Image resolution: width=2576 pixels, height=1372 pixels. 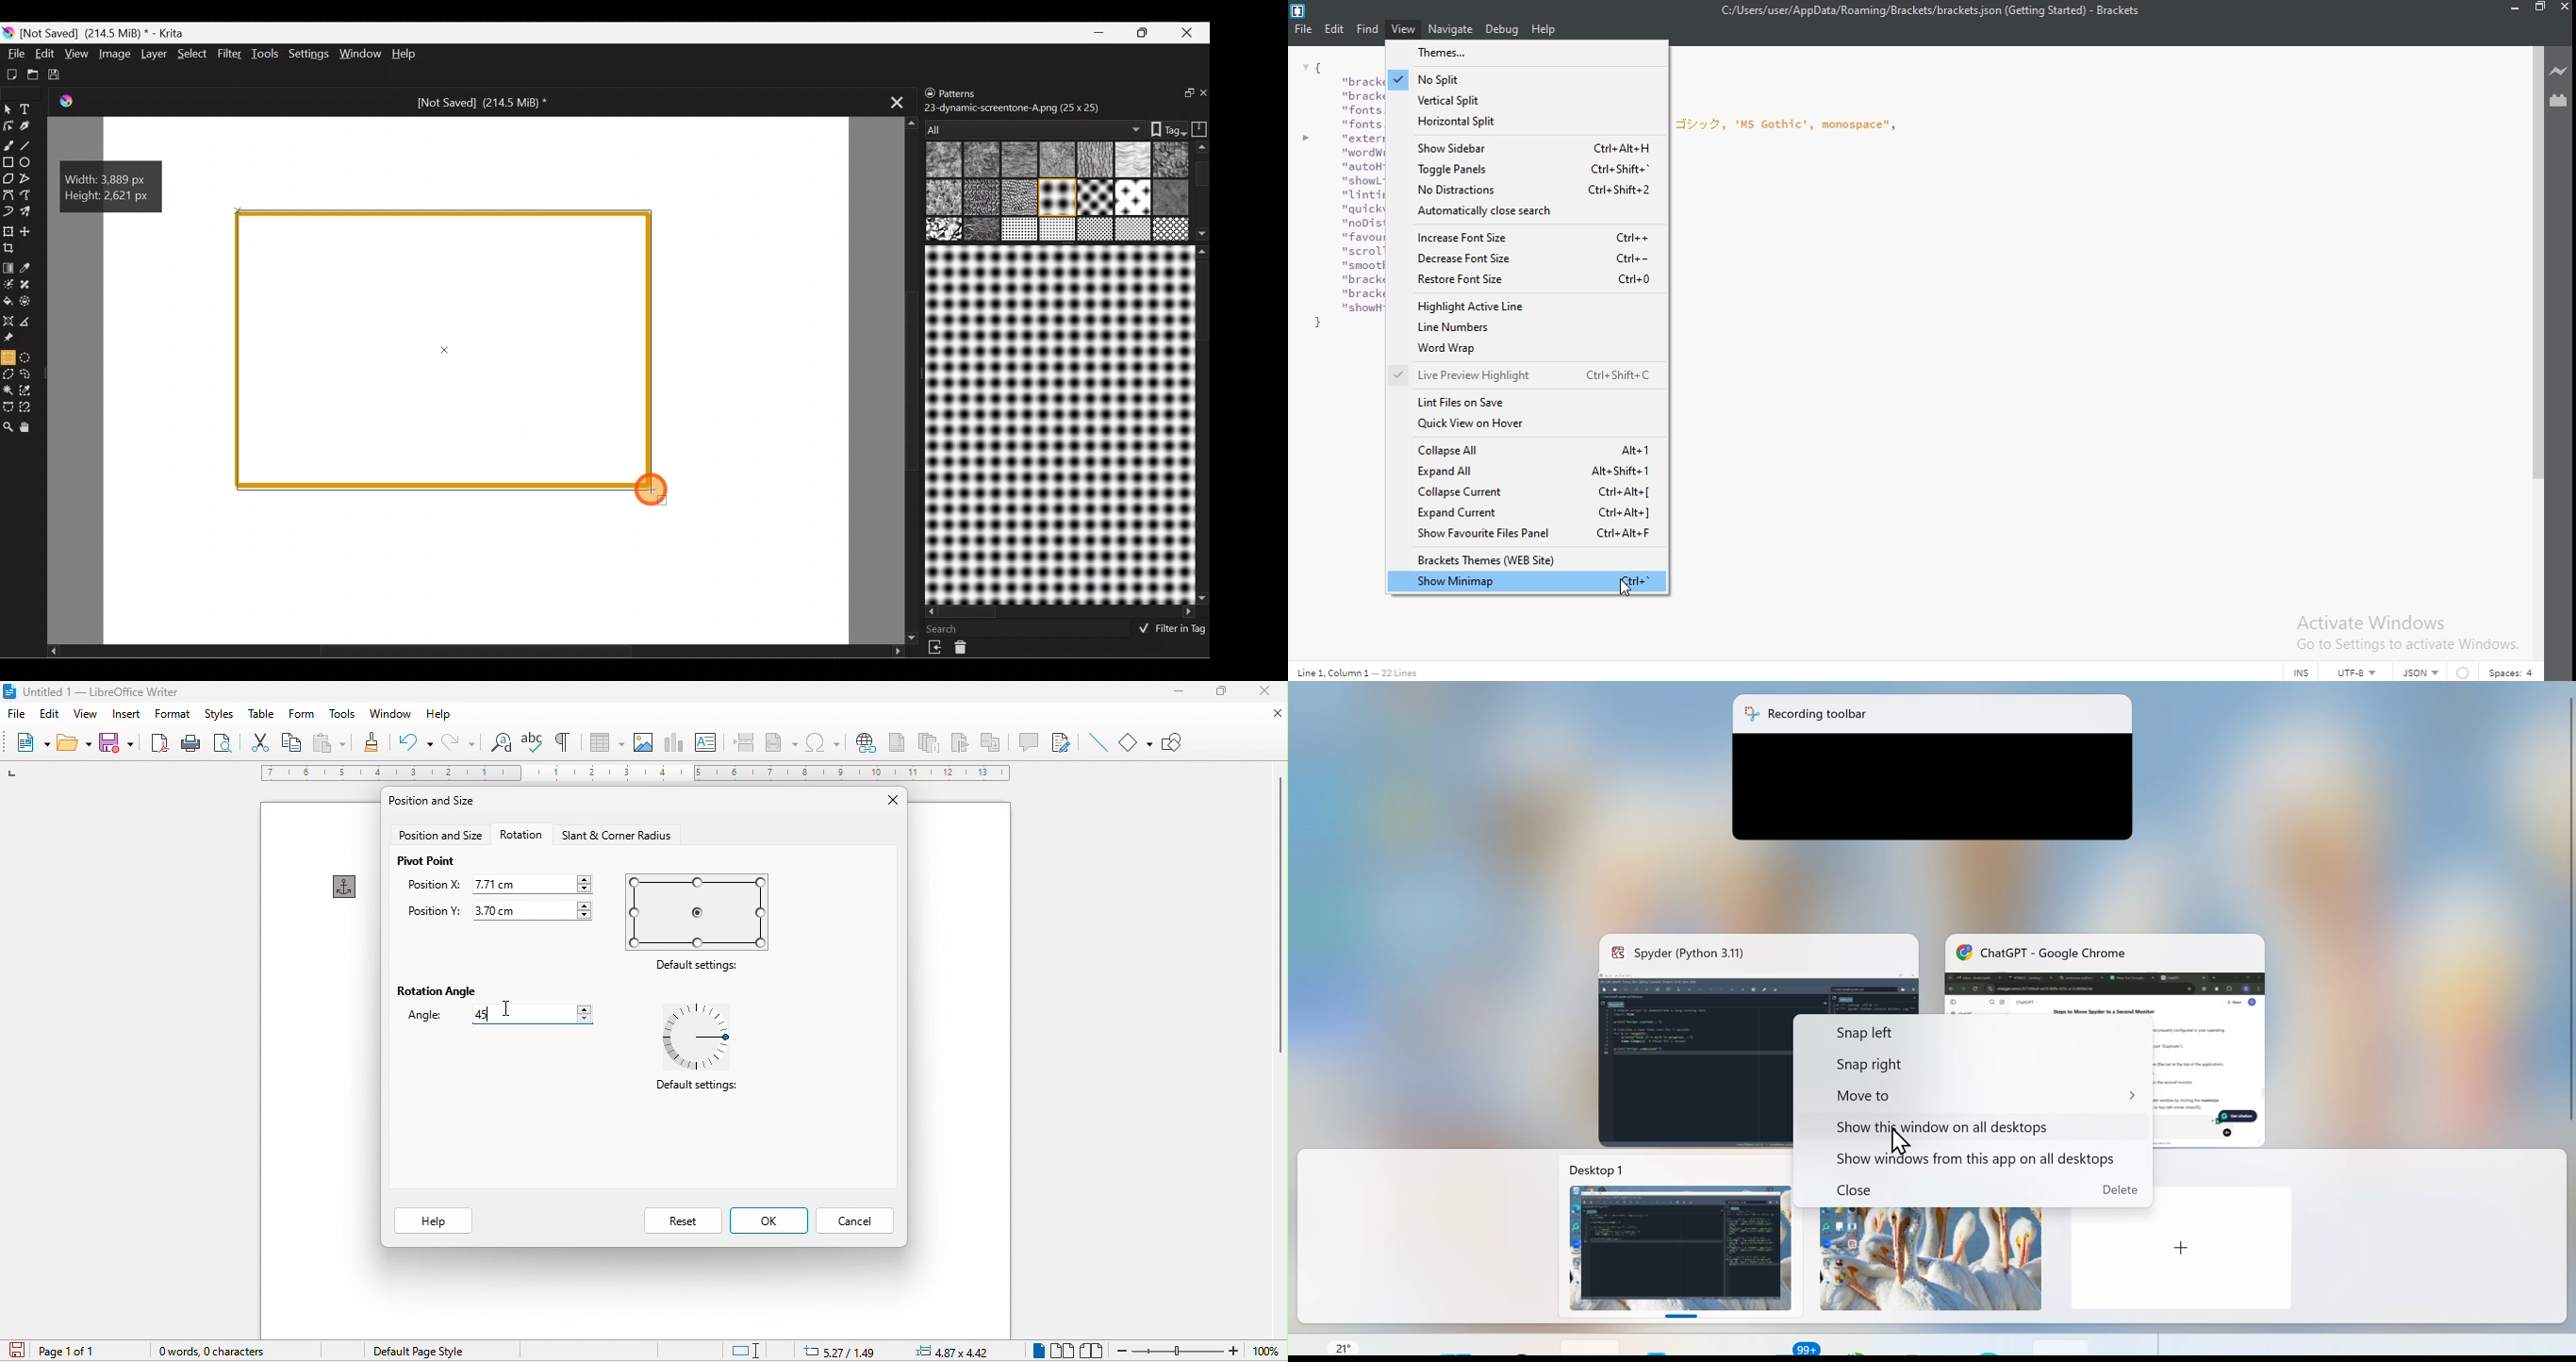 I want to click on Select shapes, so click(x=8, y=110).